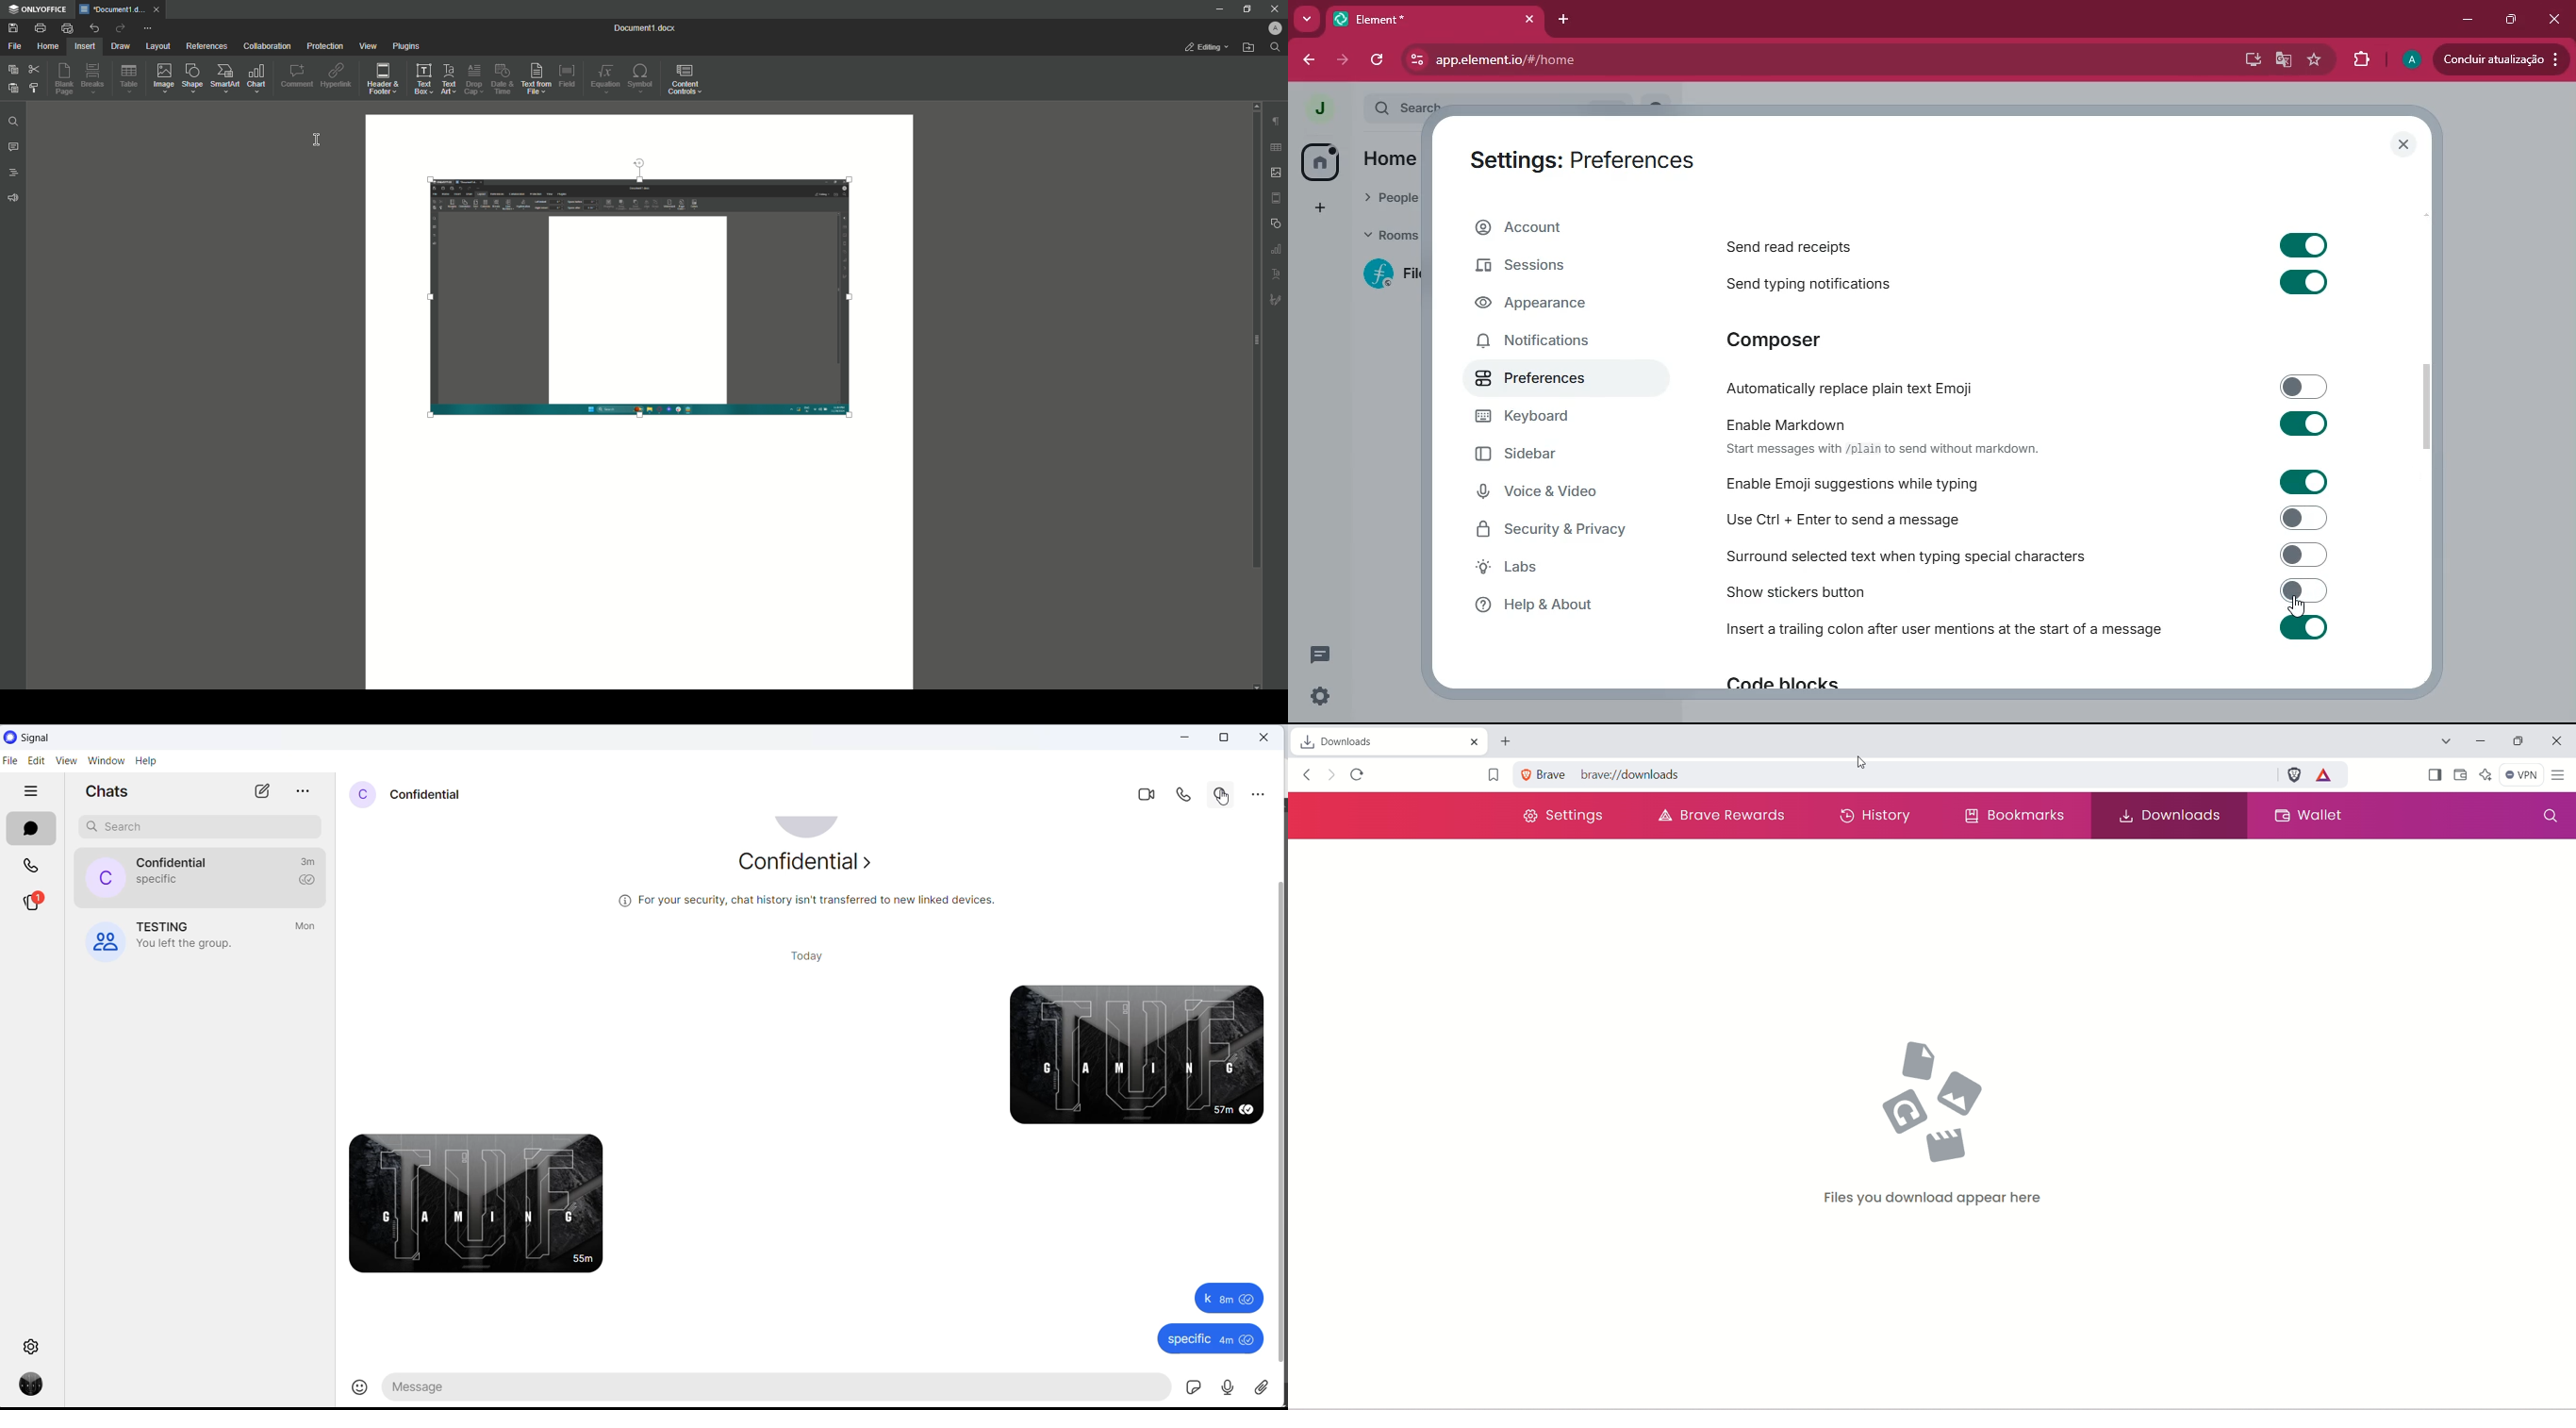  What do you see at coordinates (536, 76) in the screenshot?
I see `Text From File` at bounding box center [536, 76].